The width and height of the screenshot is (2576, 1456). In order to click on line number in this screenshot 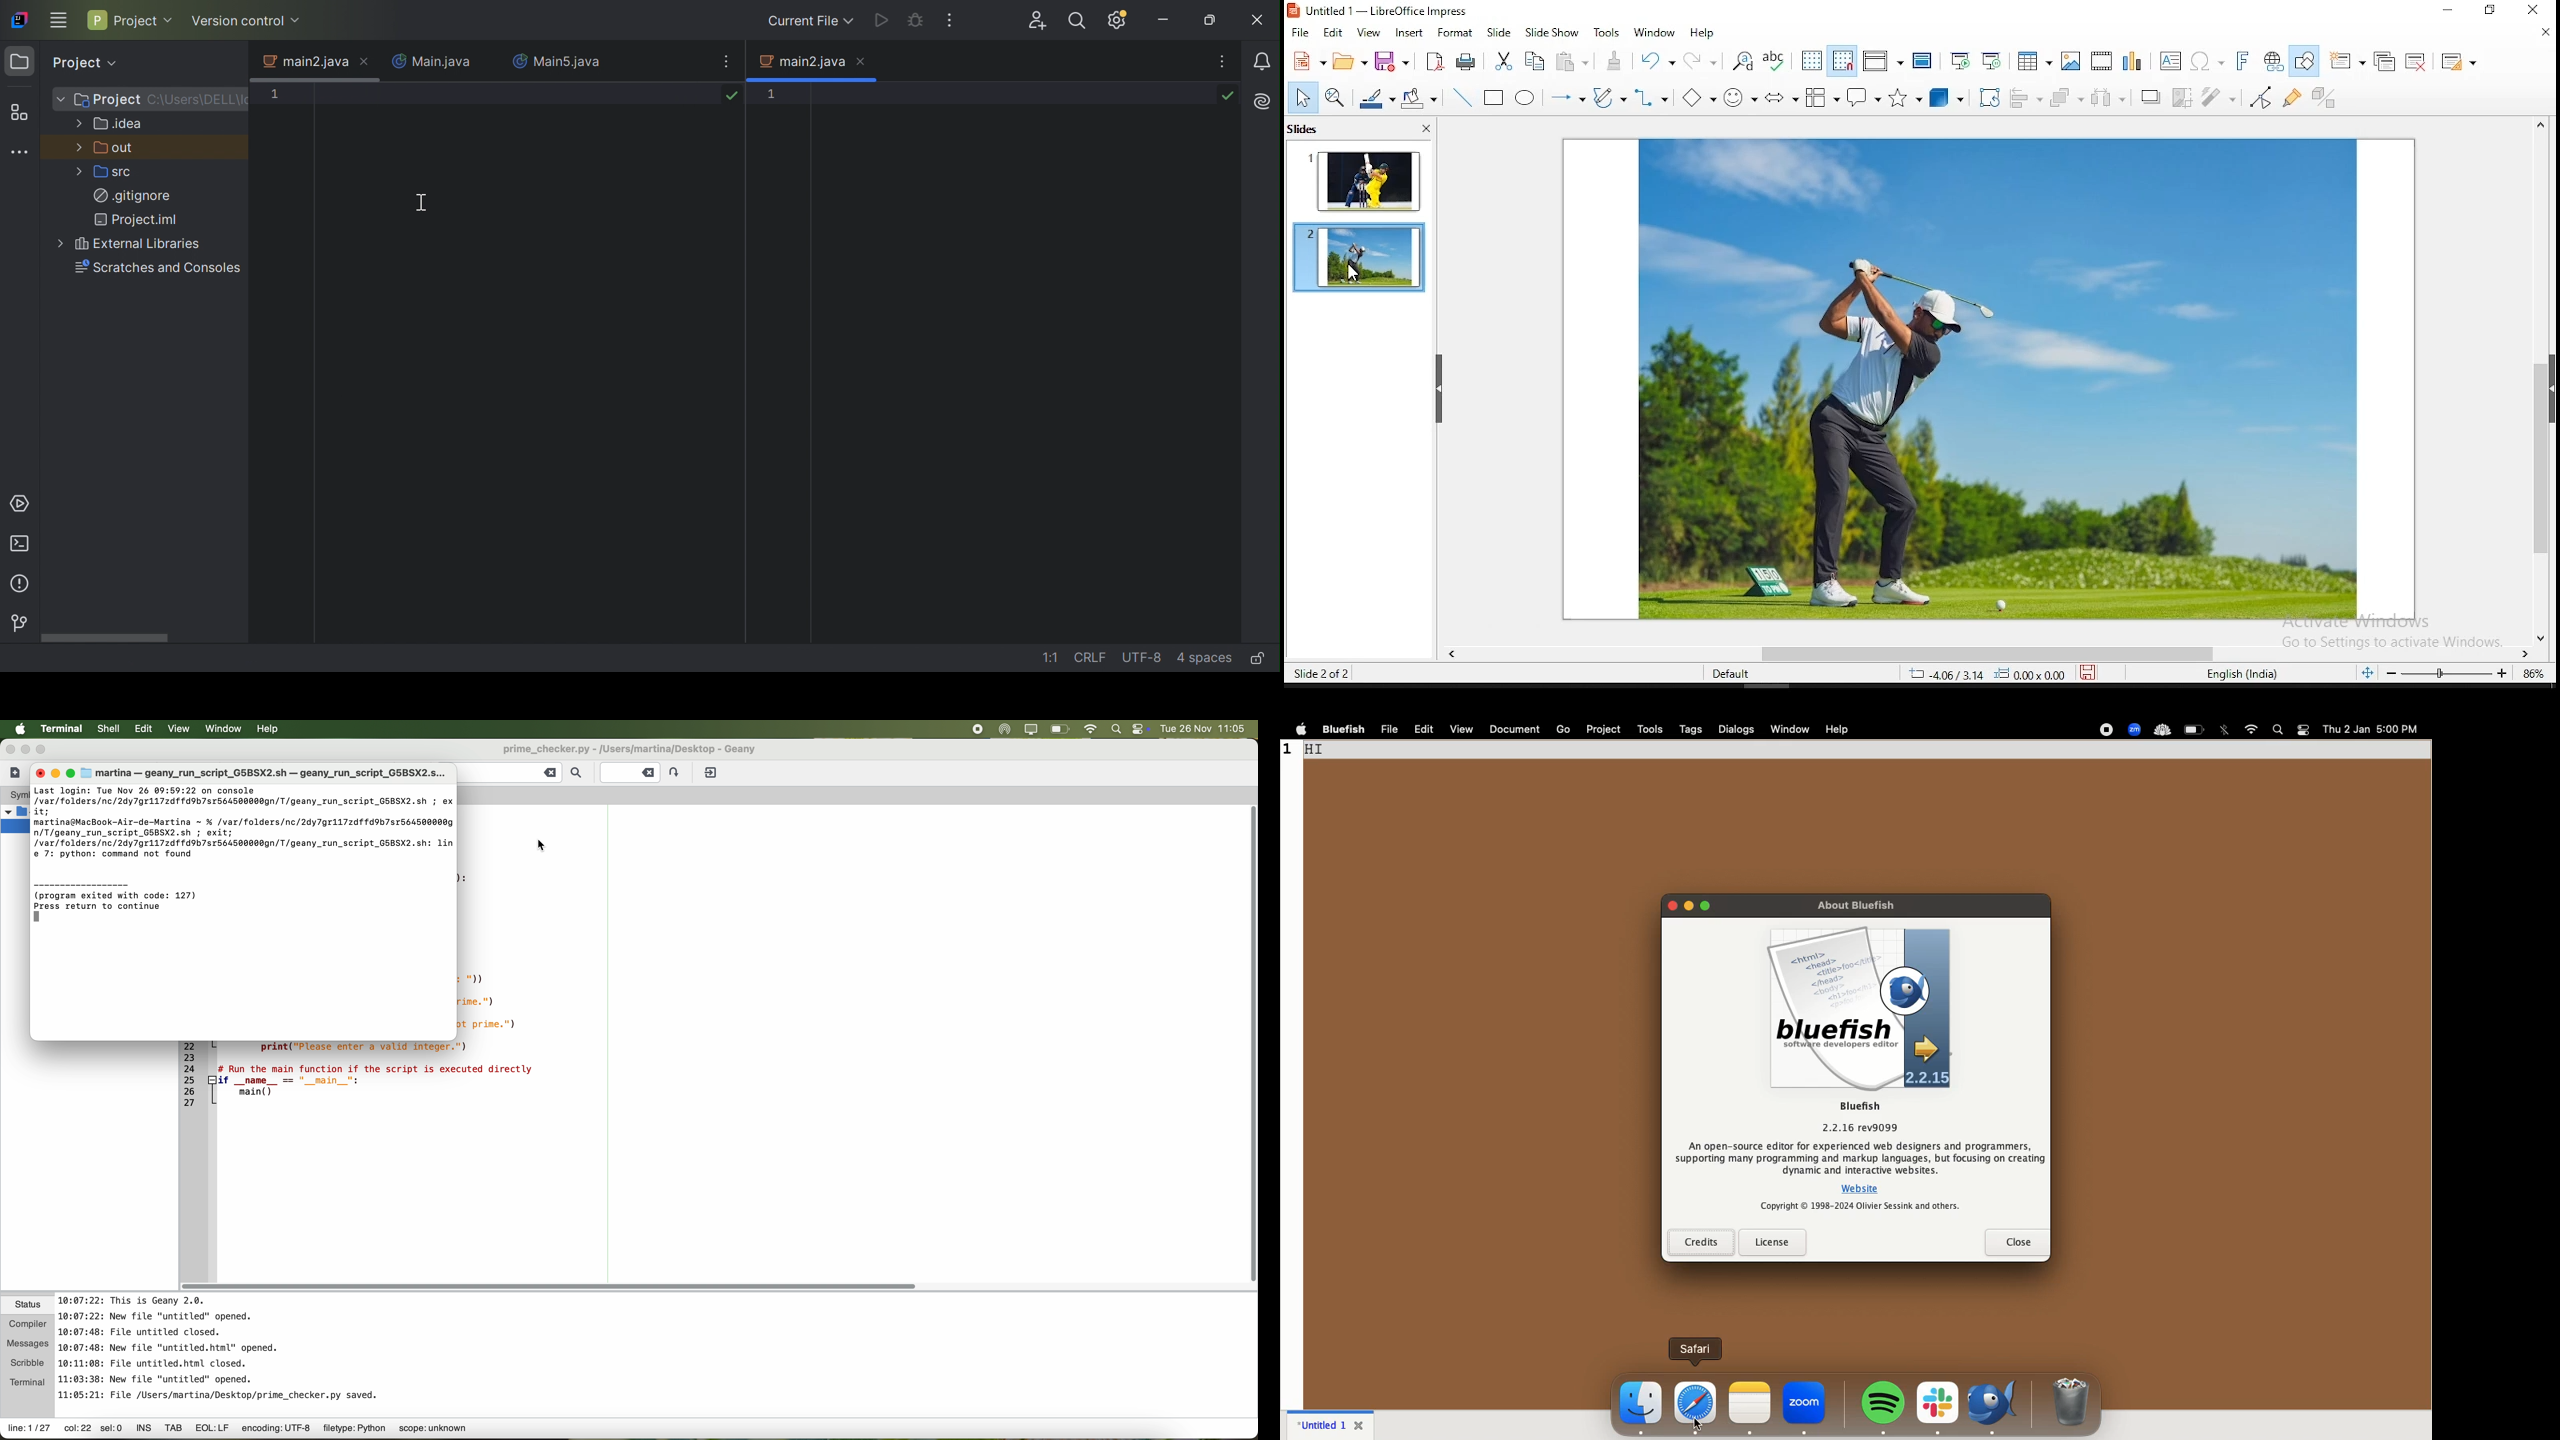, I will do `click(1291, 758)`.